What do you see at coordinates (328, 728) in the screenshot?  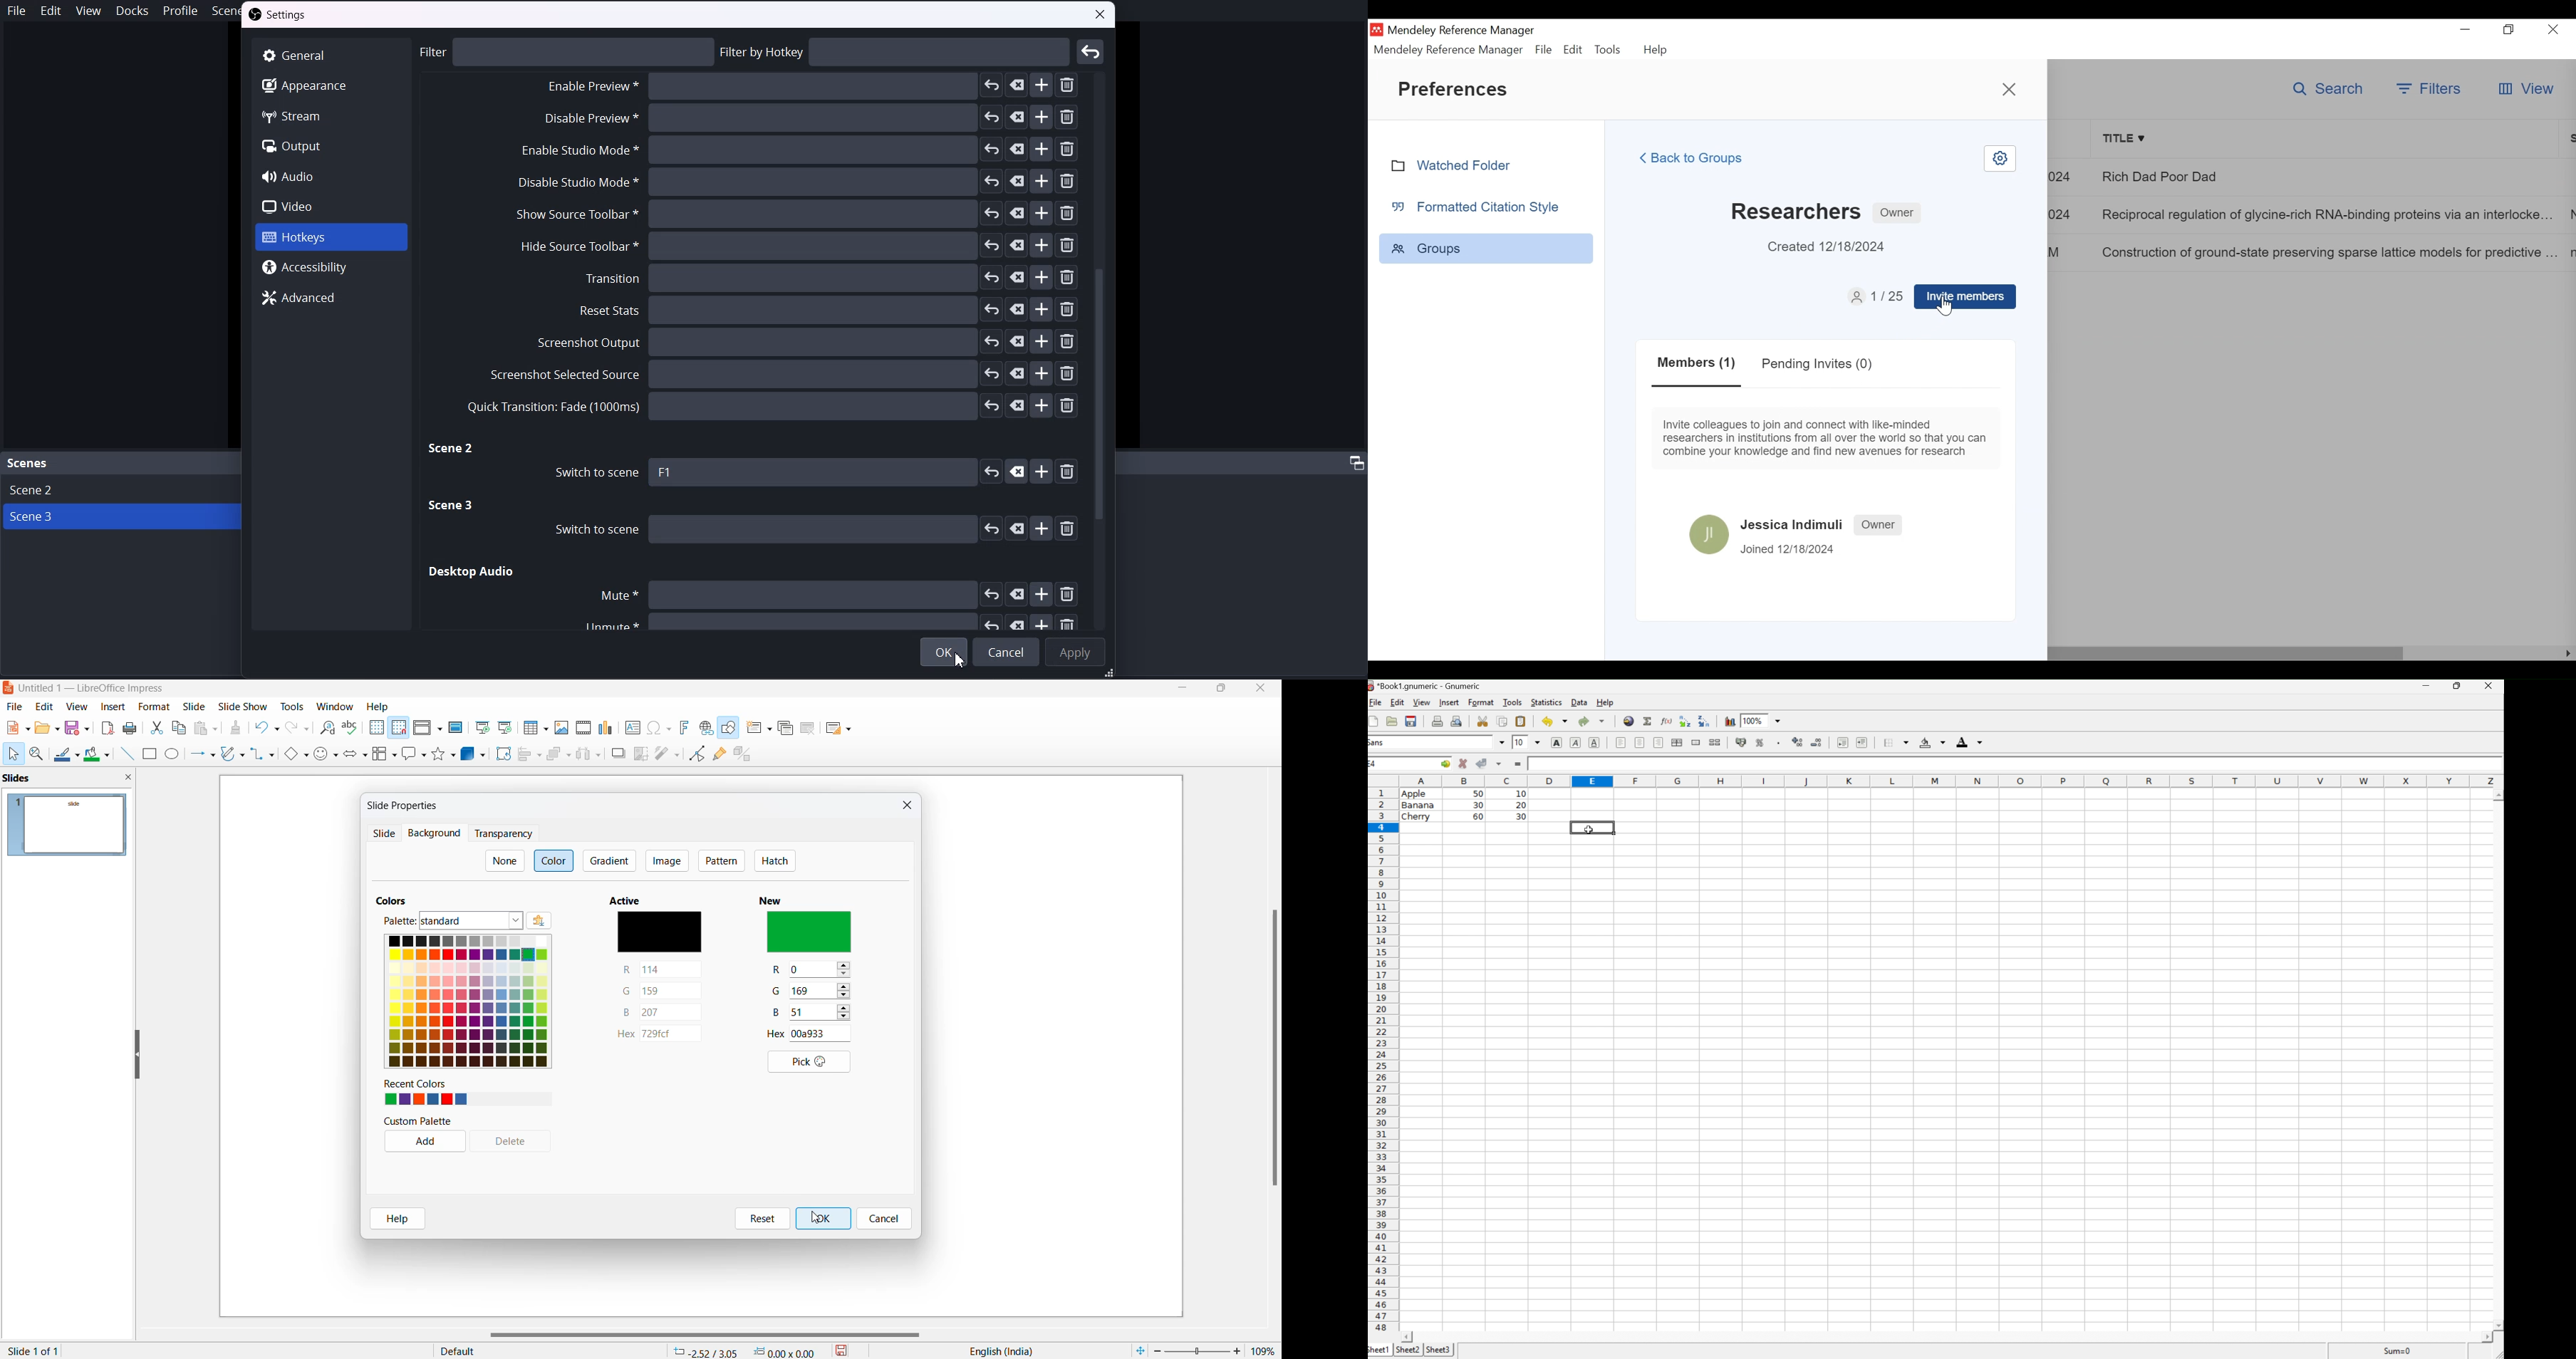 I see `find ` at bounding box center [328, 728].